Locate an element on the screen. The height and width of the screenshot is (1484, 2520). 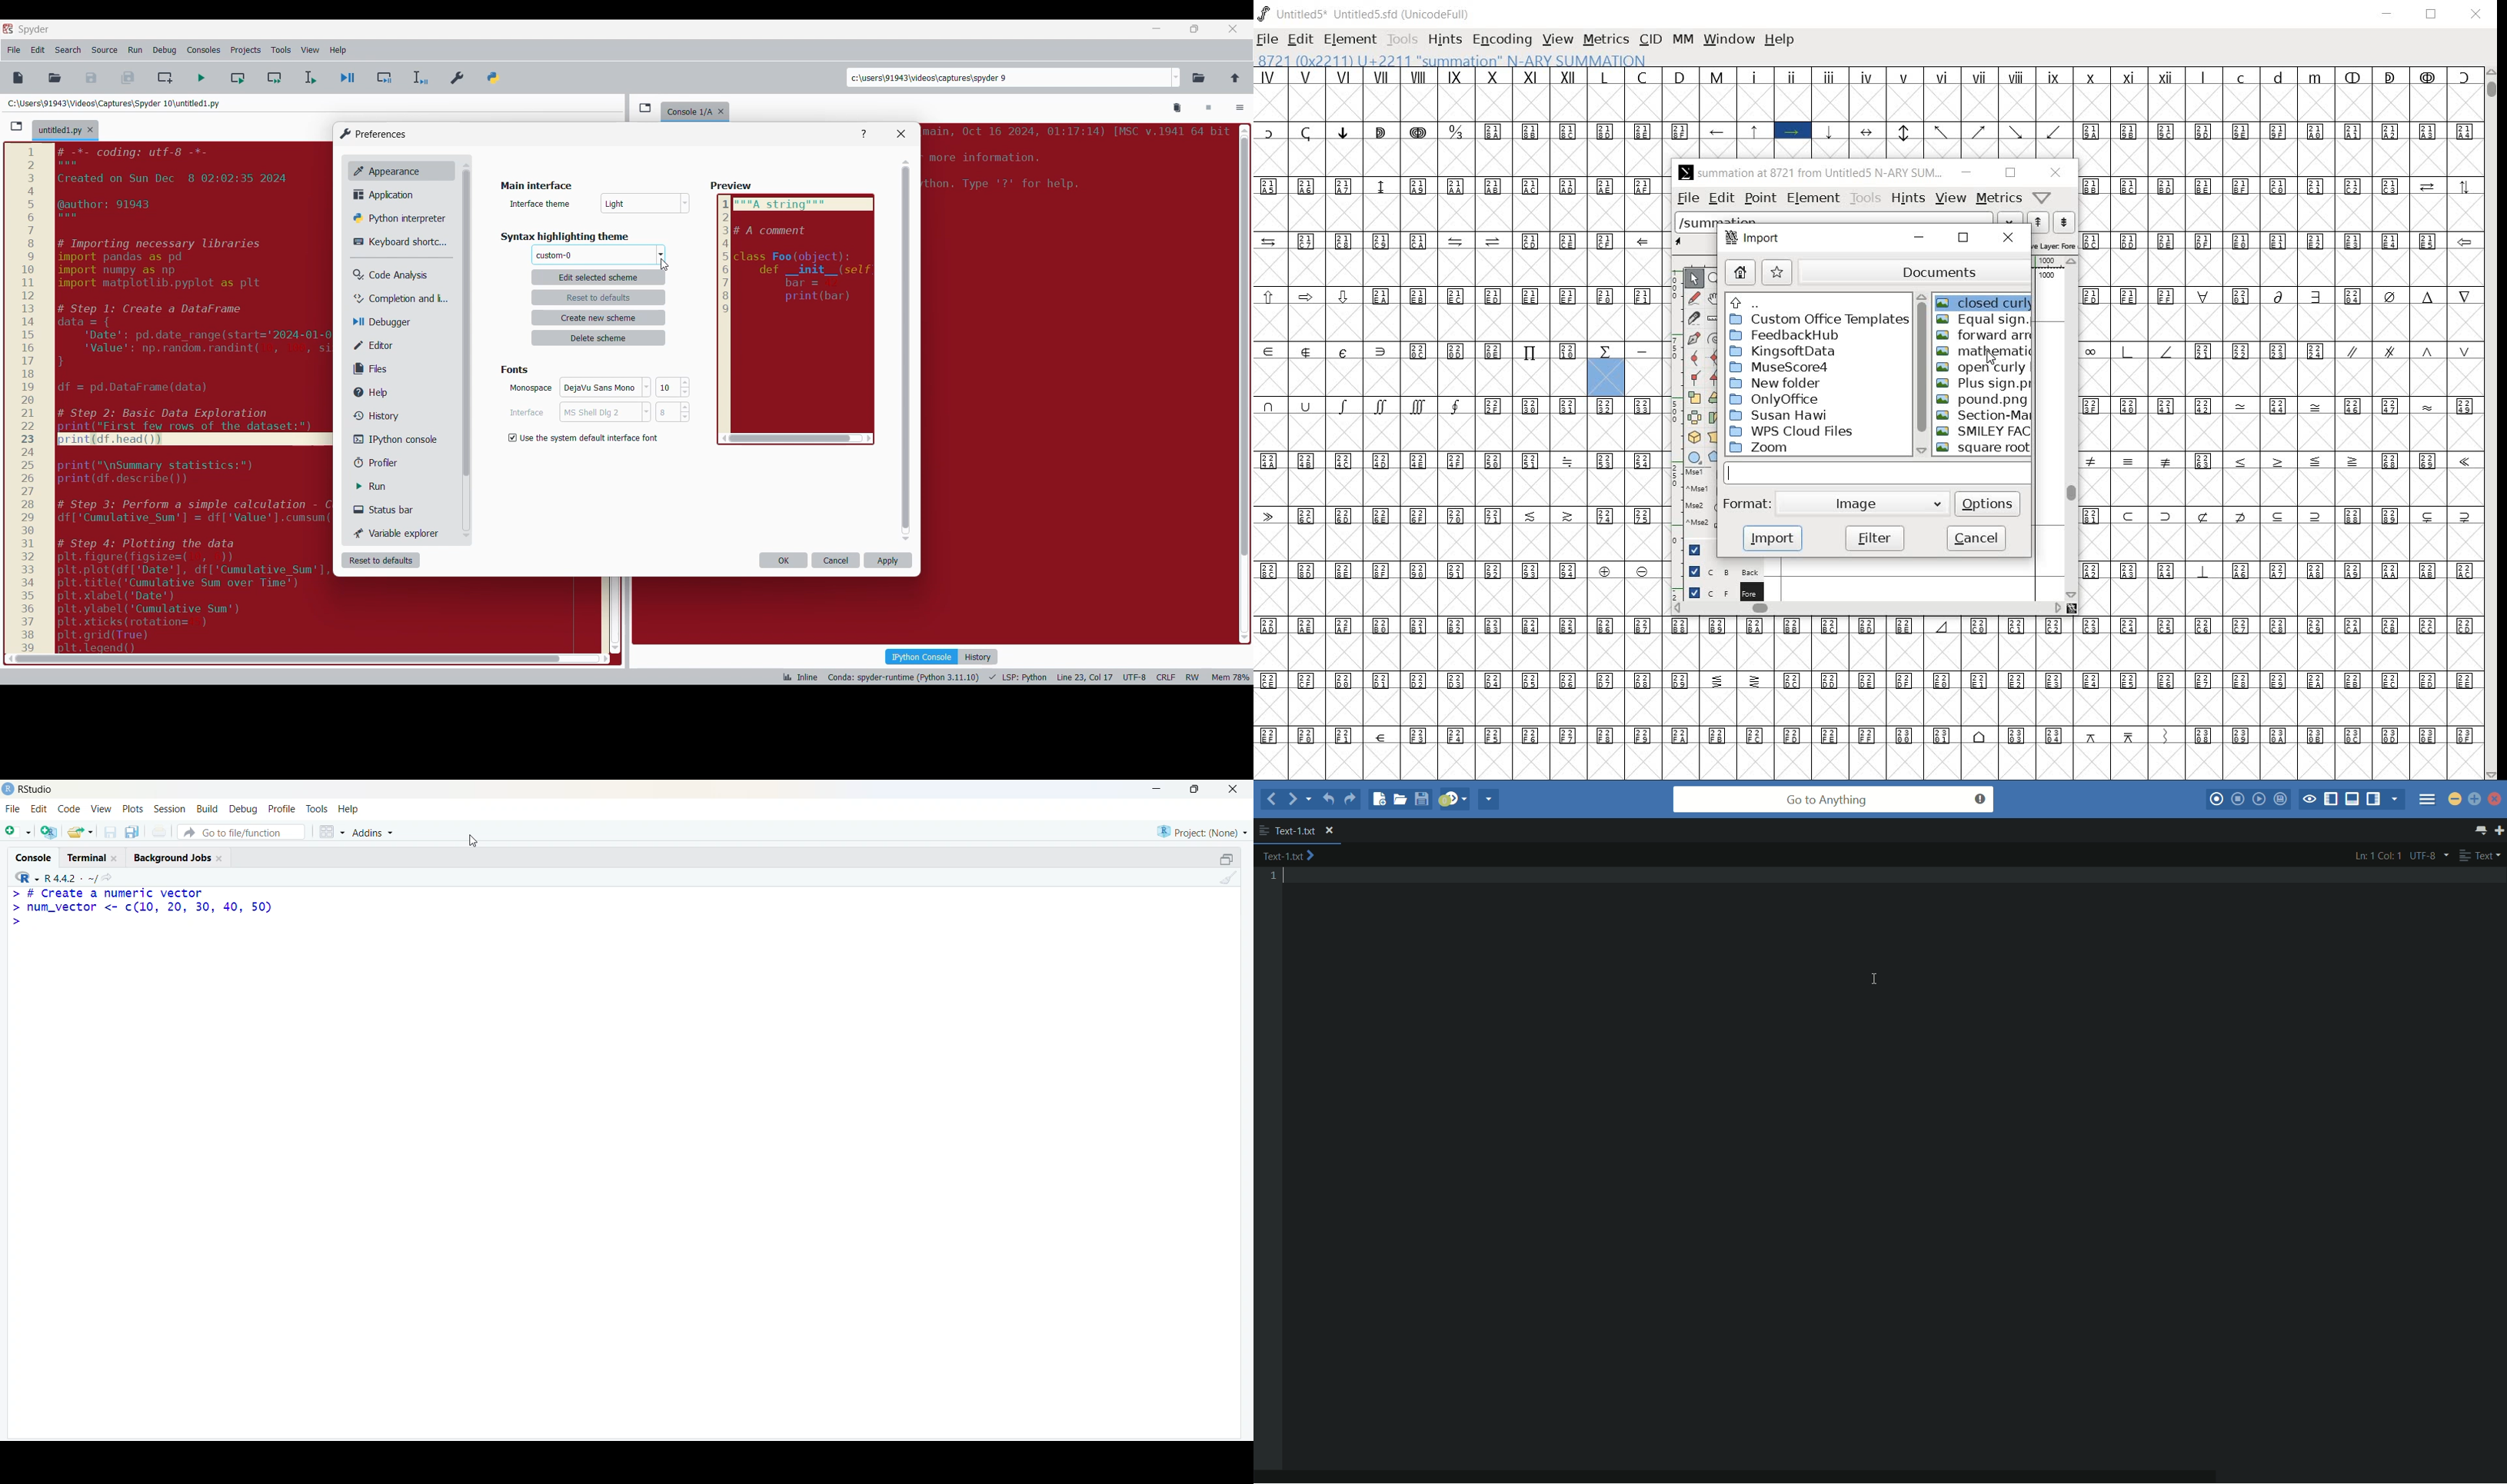
> # Create a numeric vector
> num_vector <- c(10, 20, 30, 40, 50)
> is located at coordinates (141, 909).